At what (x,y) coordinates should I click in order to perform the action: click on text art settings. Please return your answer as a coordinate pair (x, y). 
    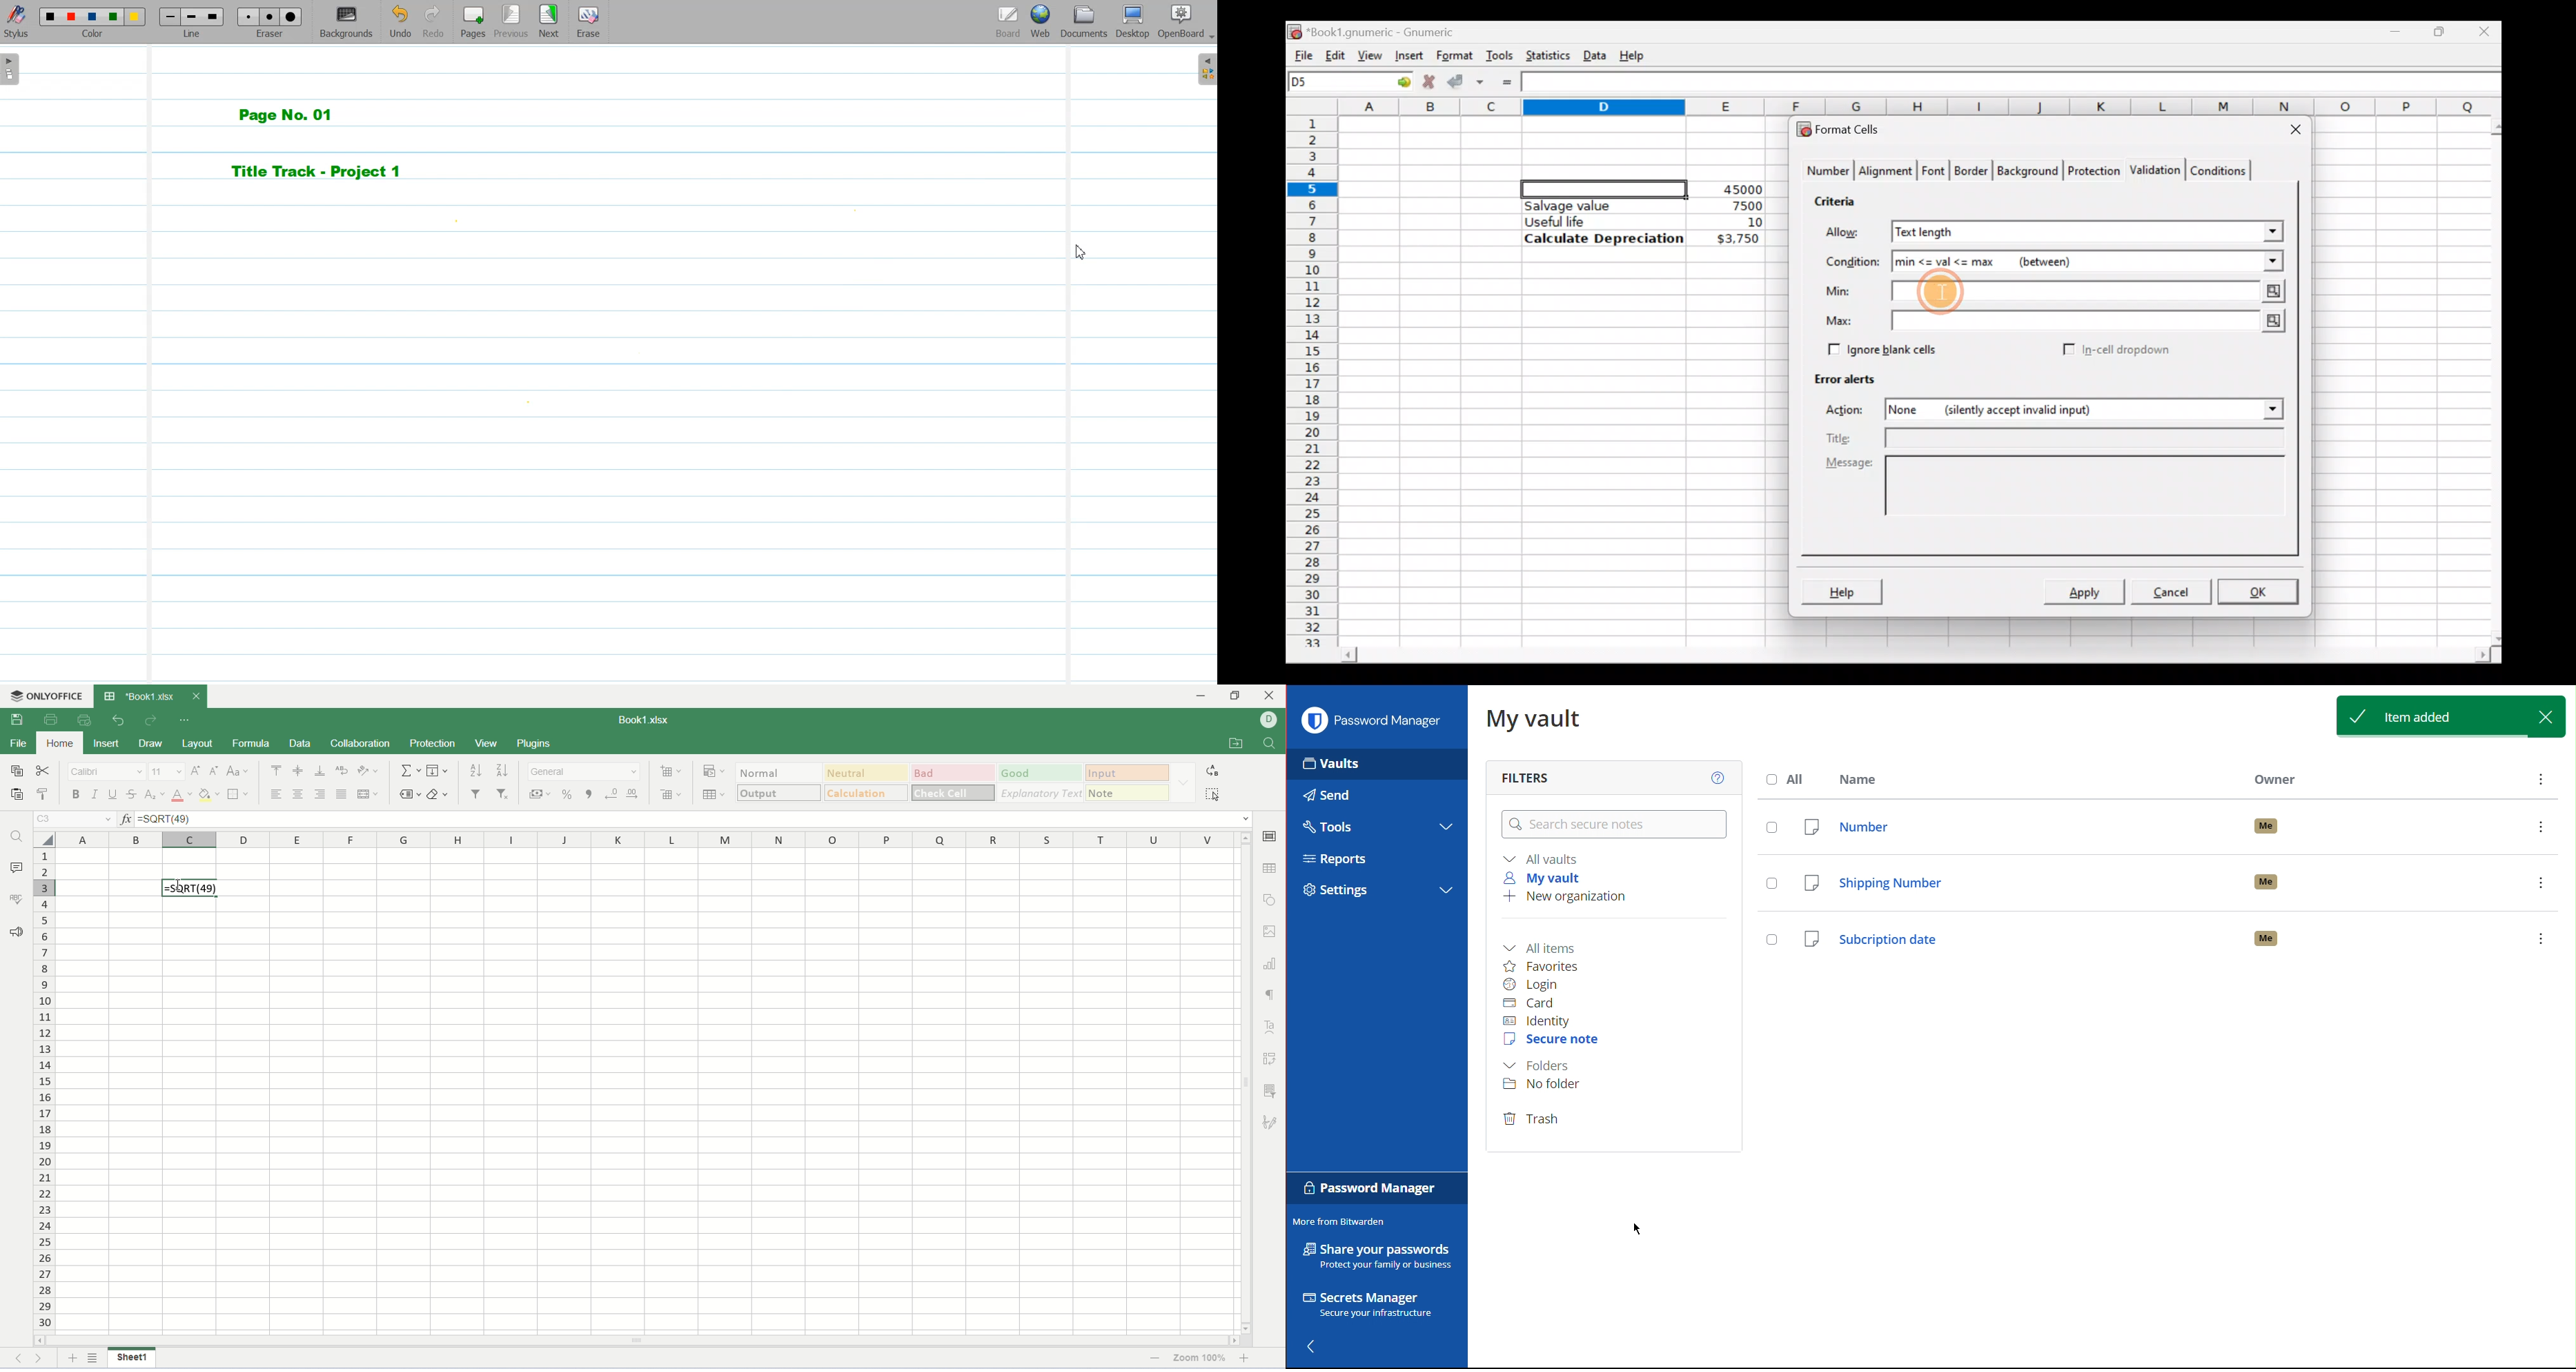
    Looking at the image, I should click on (1273, 1027).